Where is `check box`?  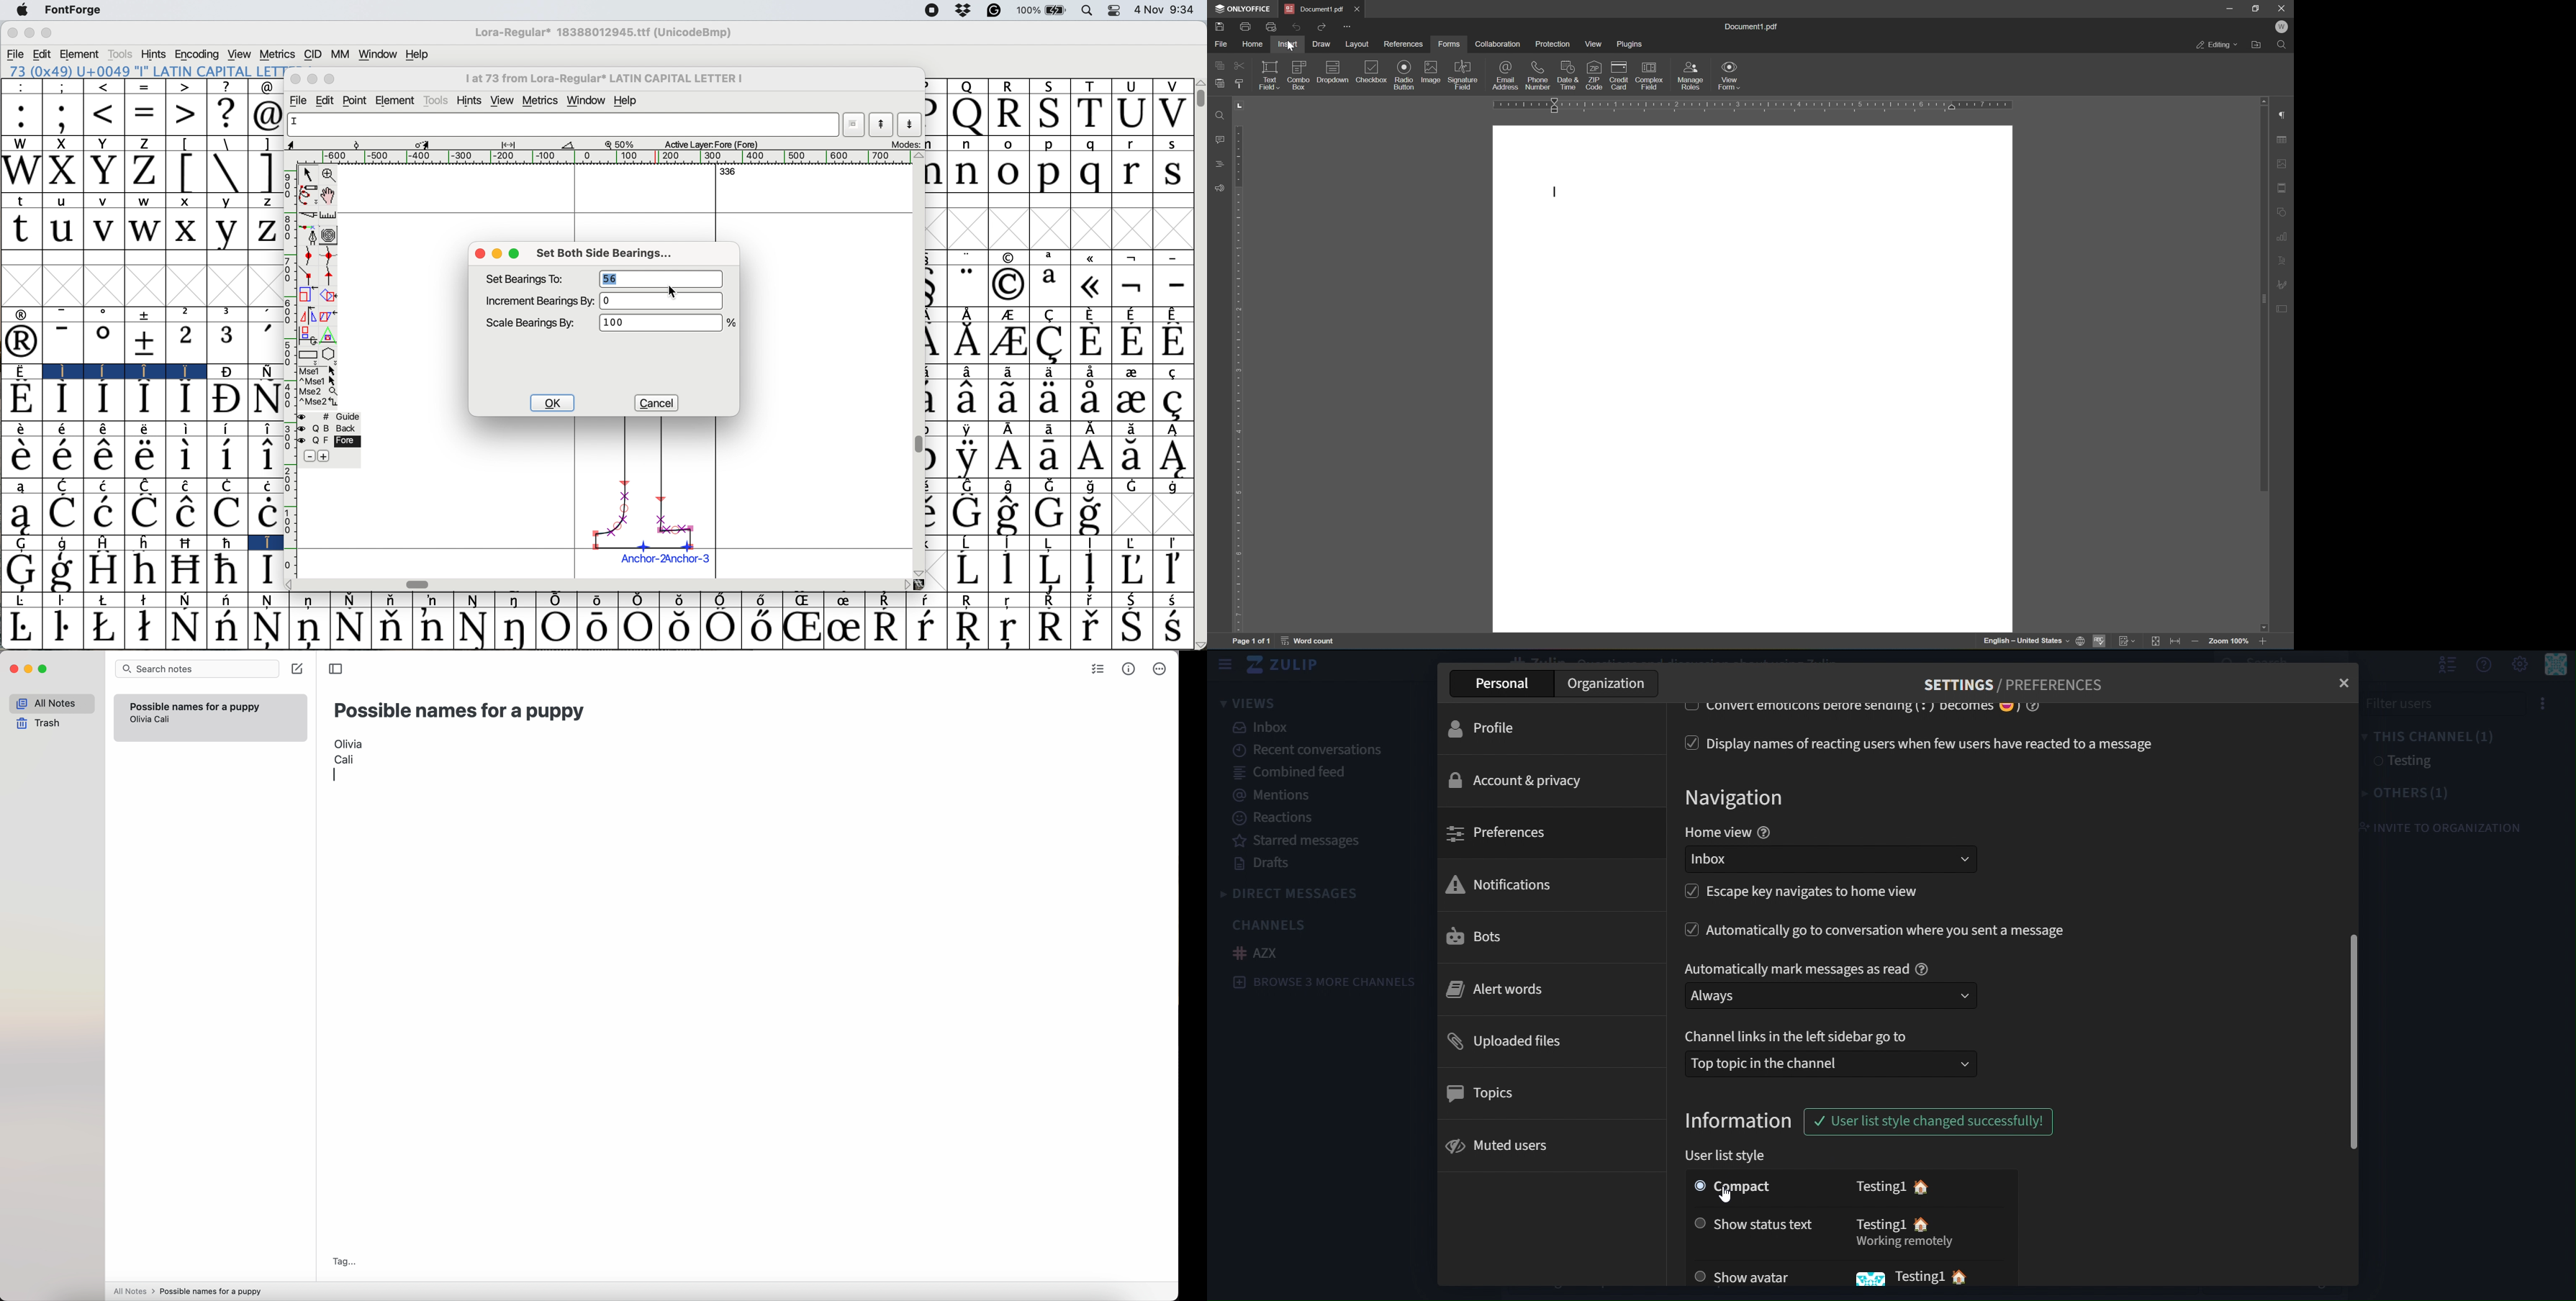 check box is located at coordinates (1686, 931).